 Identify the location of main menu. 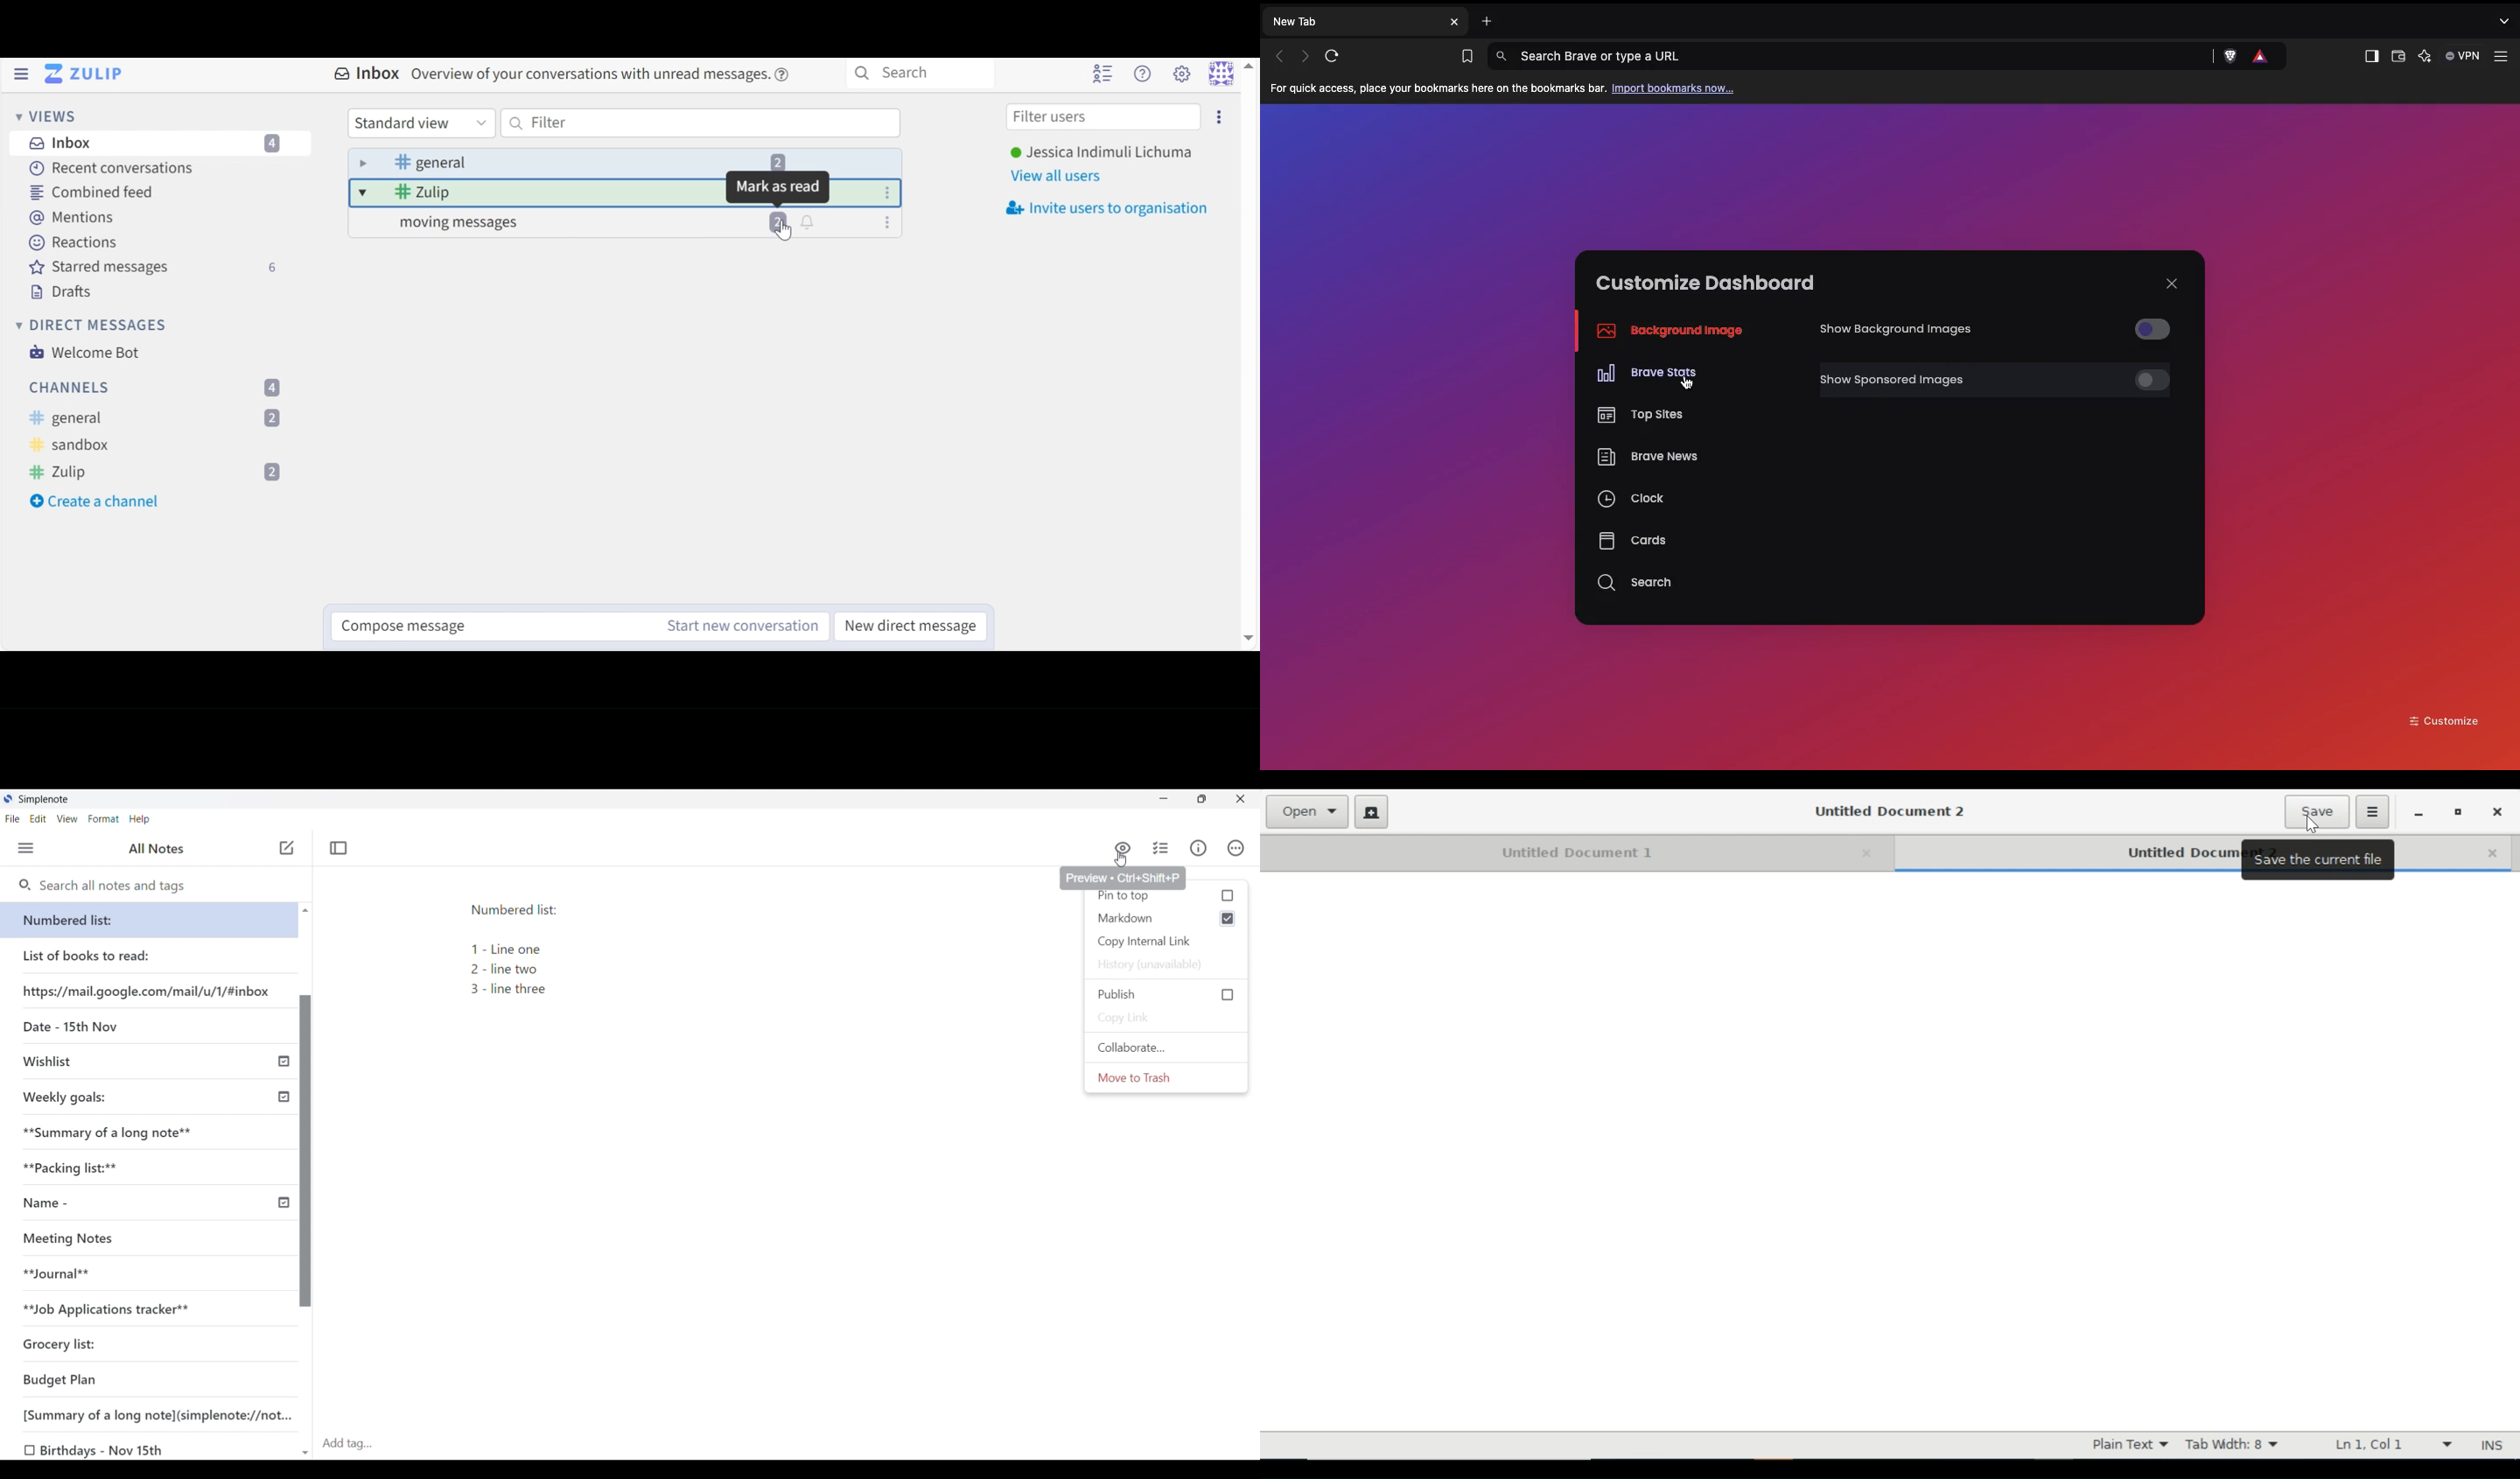
(1181, 74).